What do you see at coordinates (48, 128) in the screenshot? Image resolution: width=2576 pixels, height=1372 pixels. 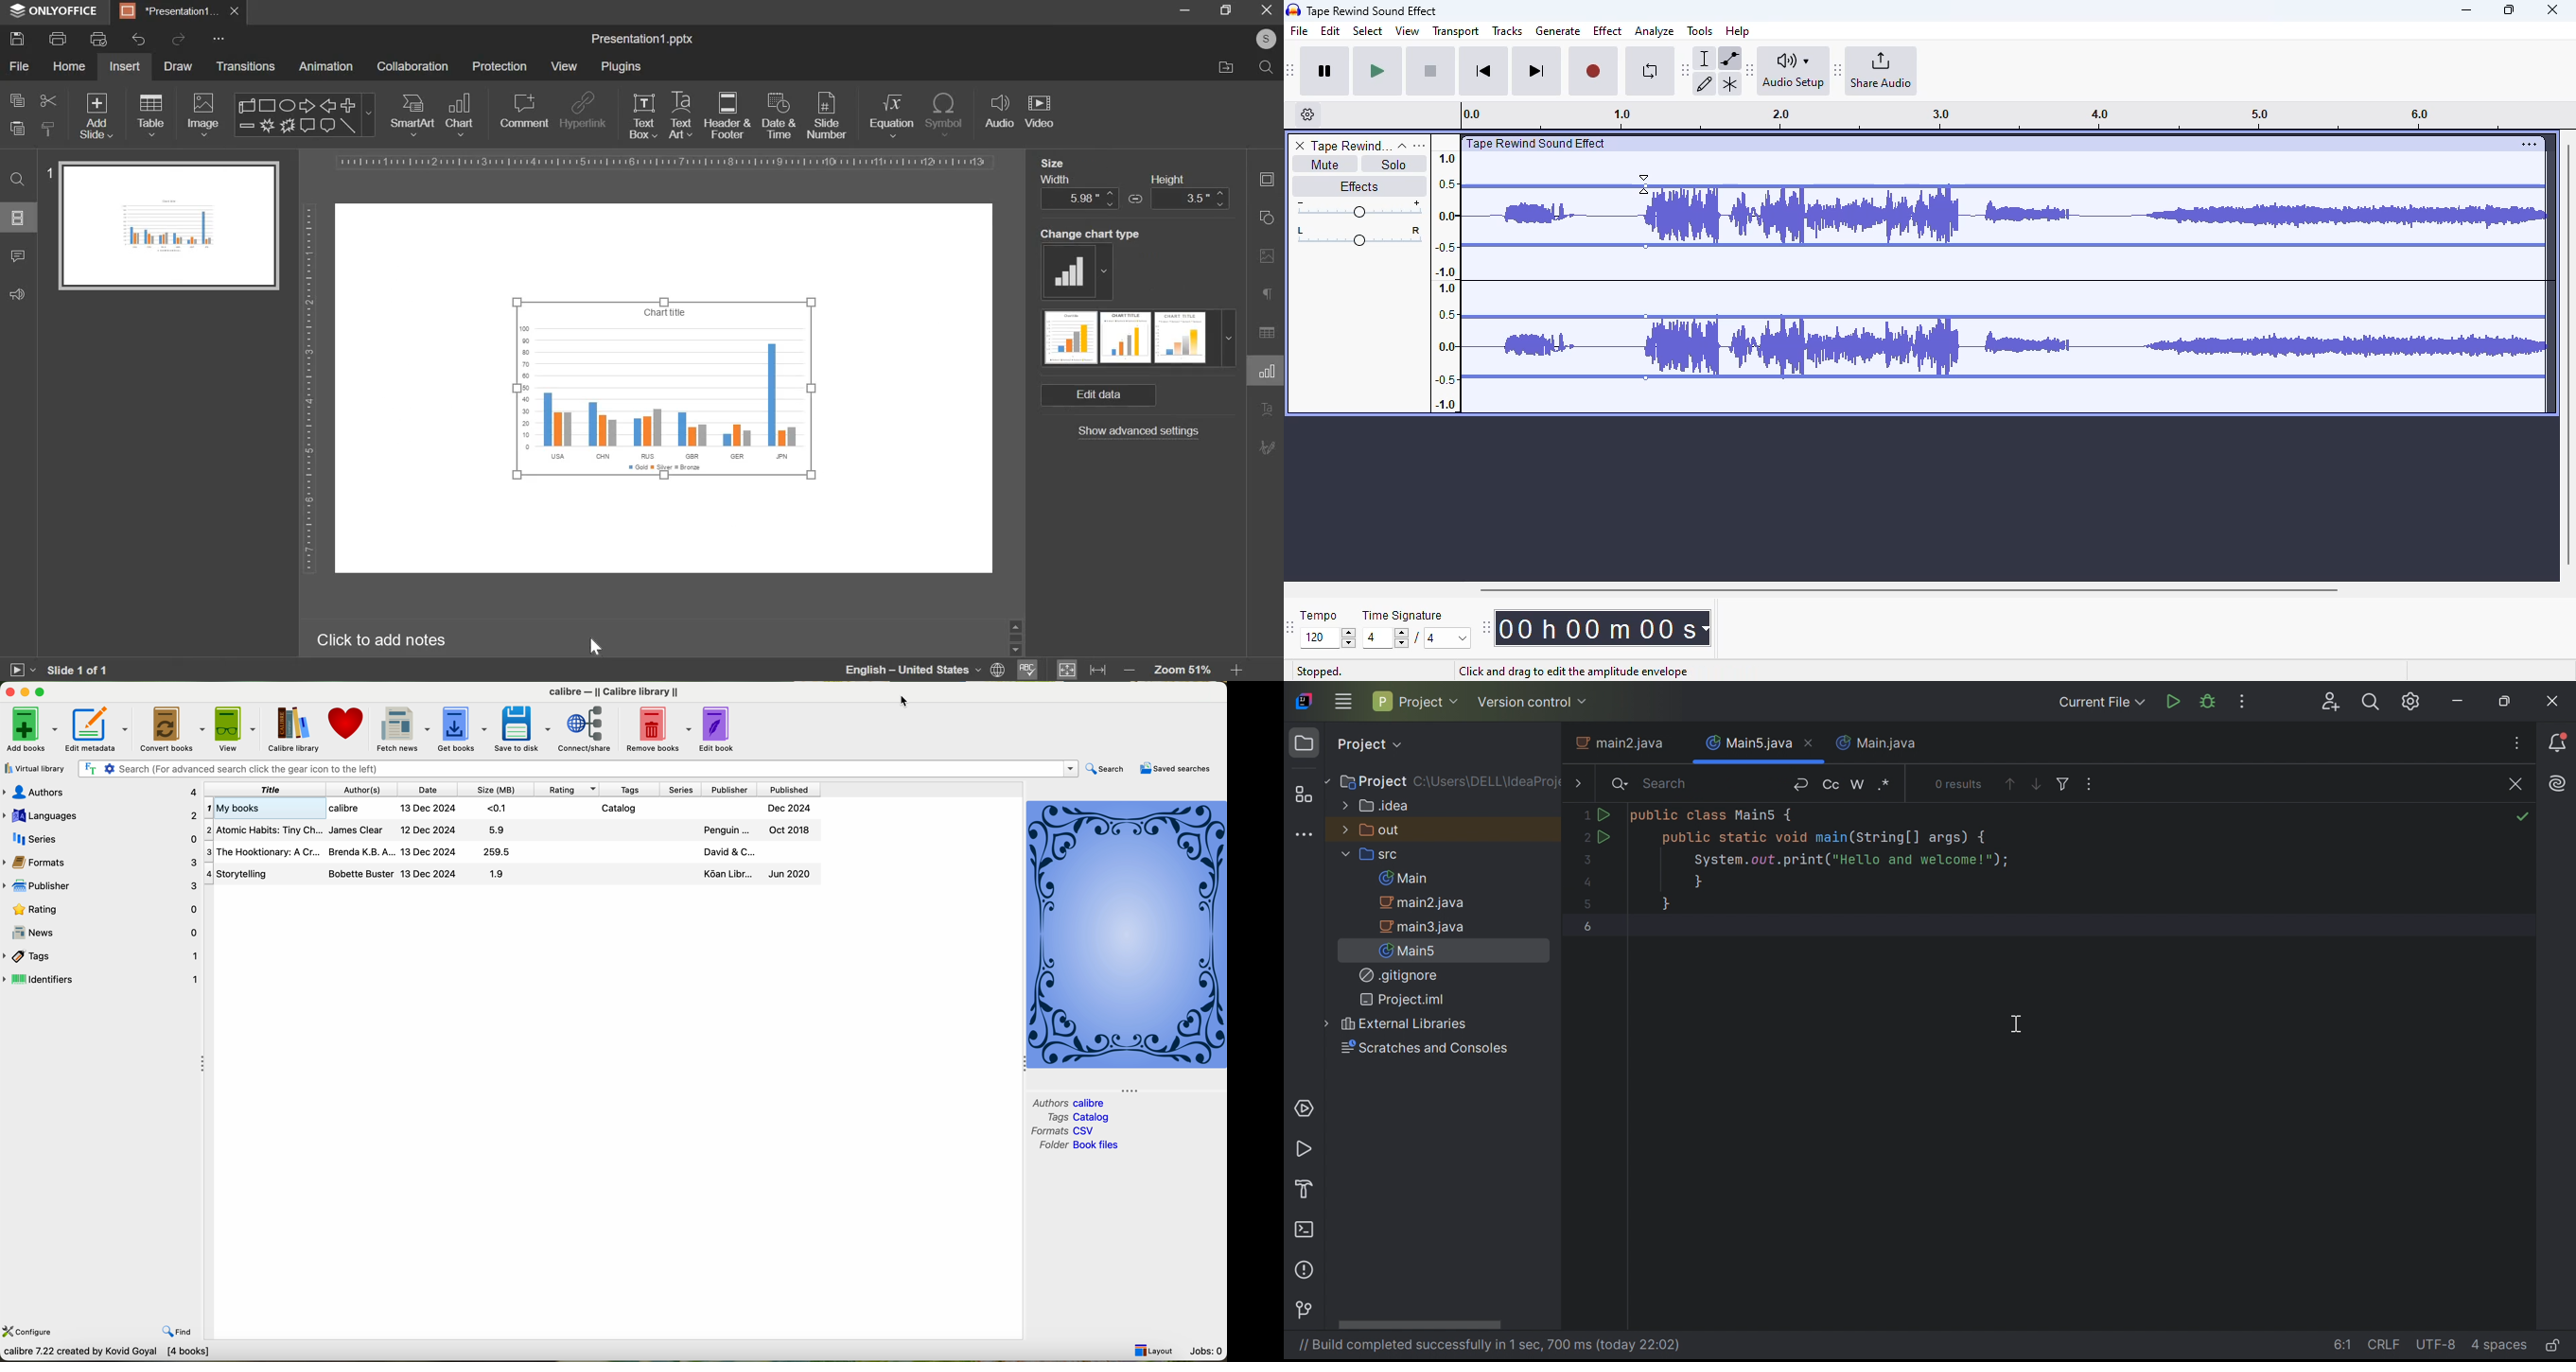 I see `copy style` at bounding box center [48, 128].